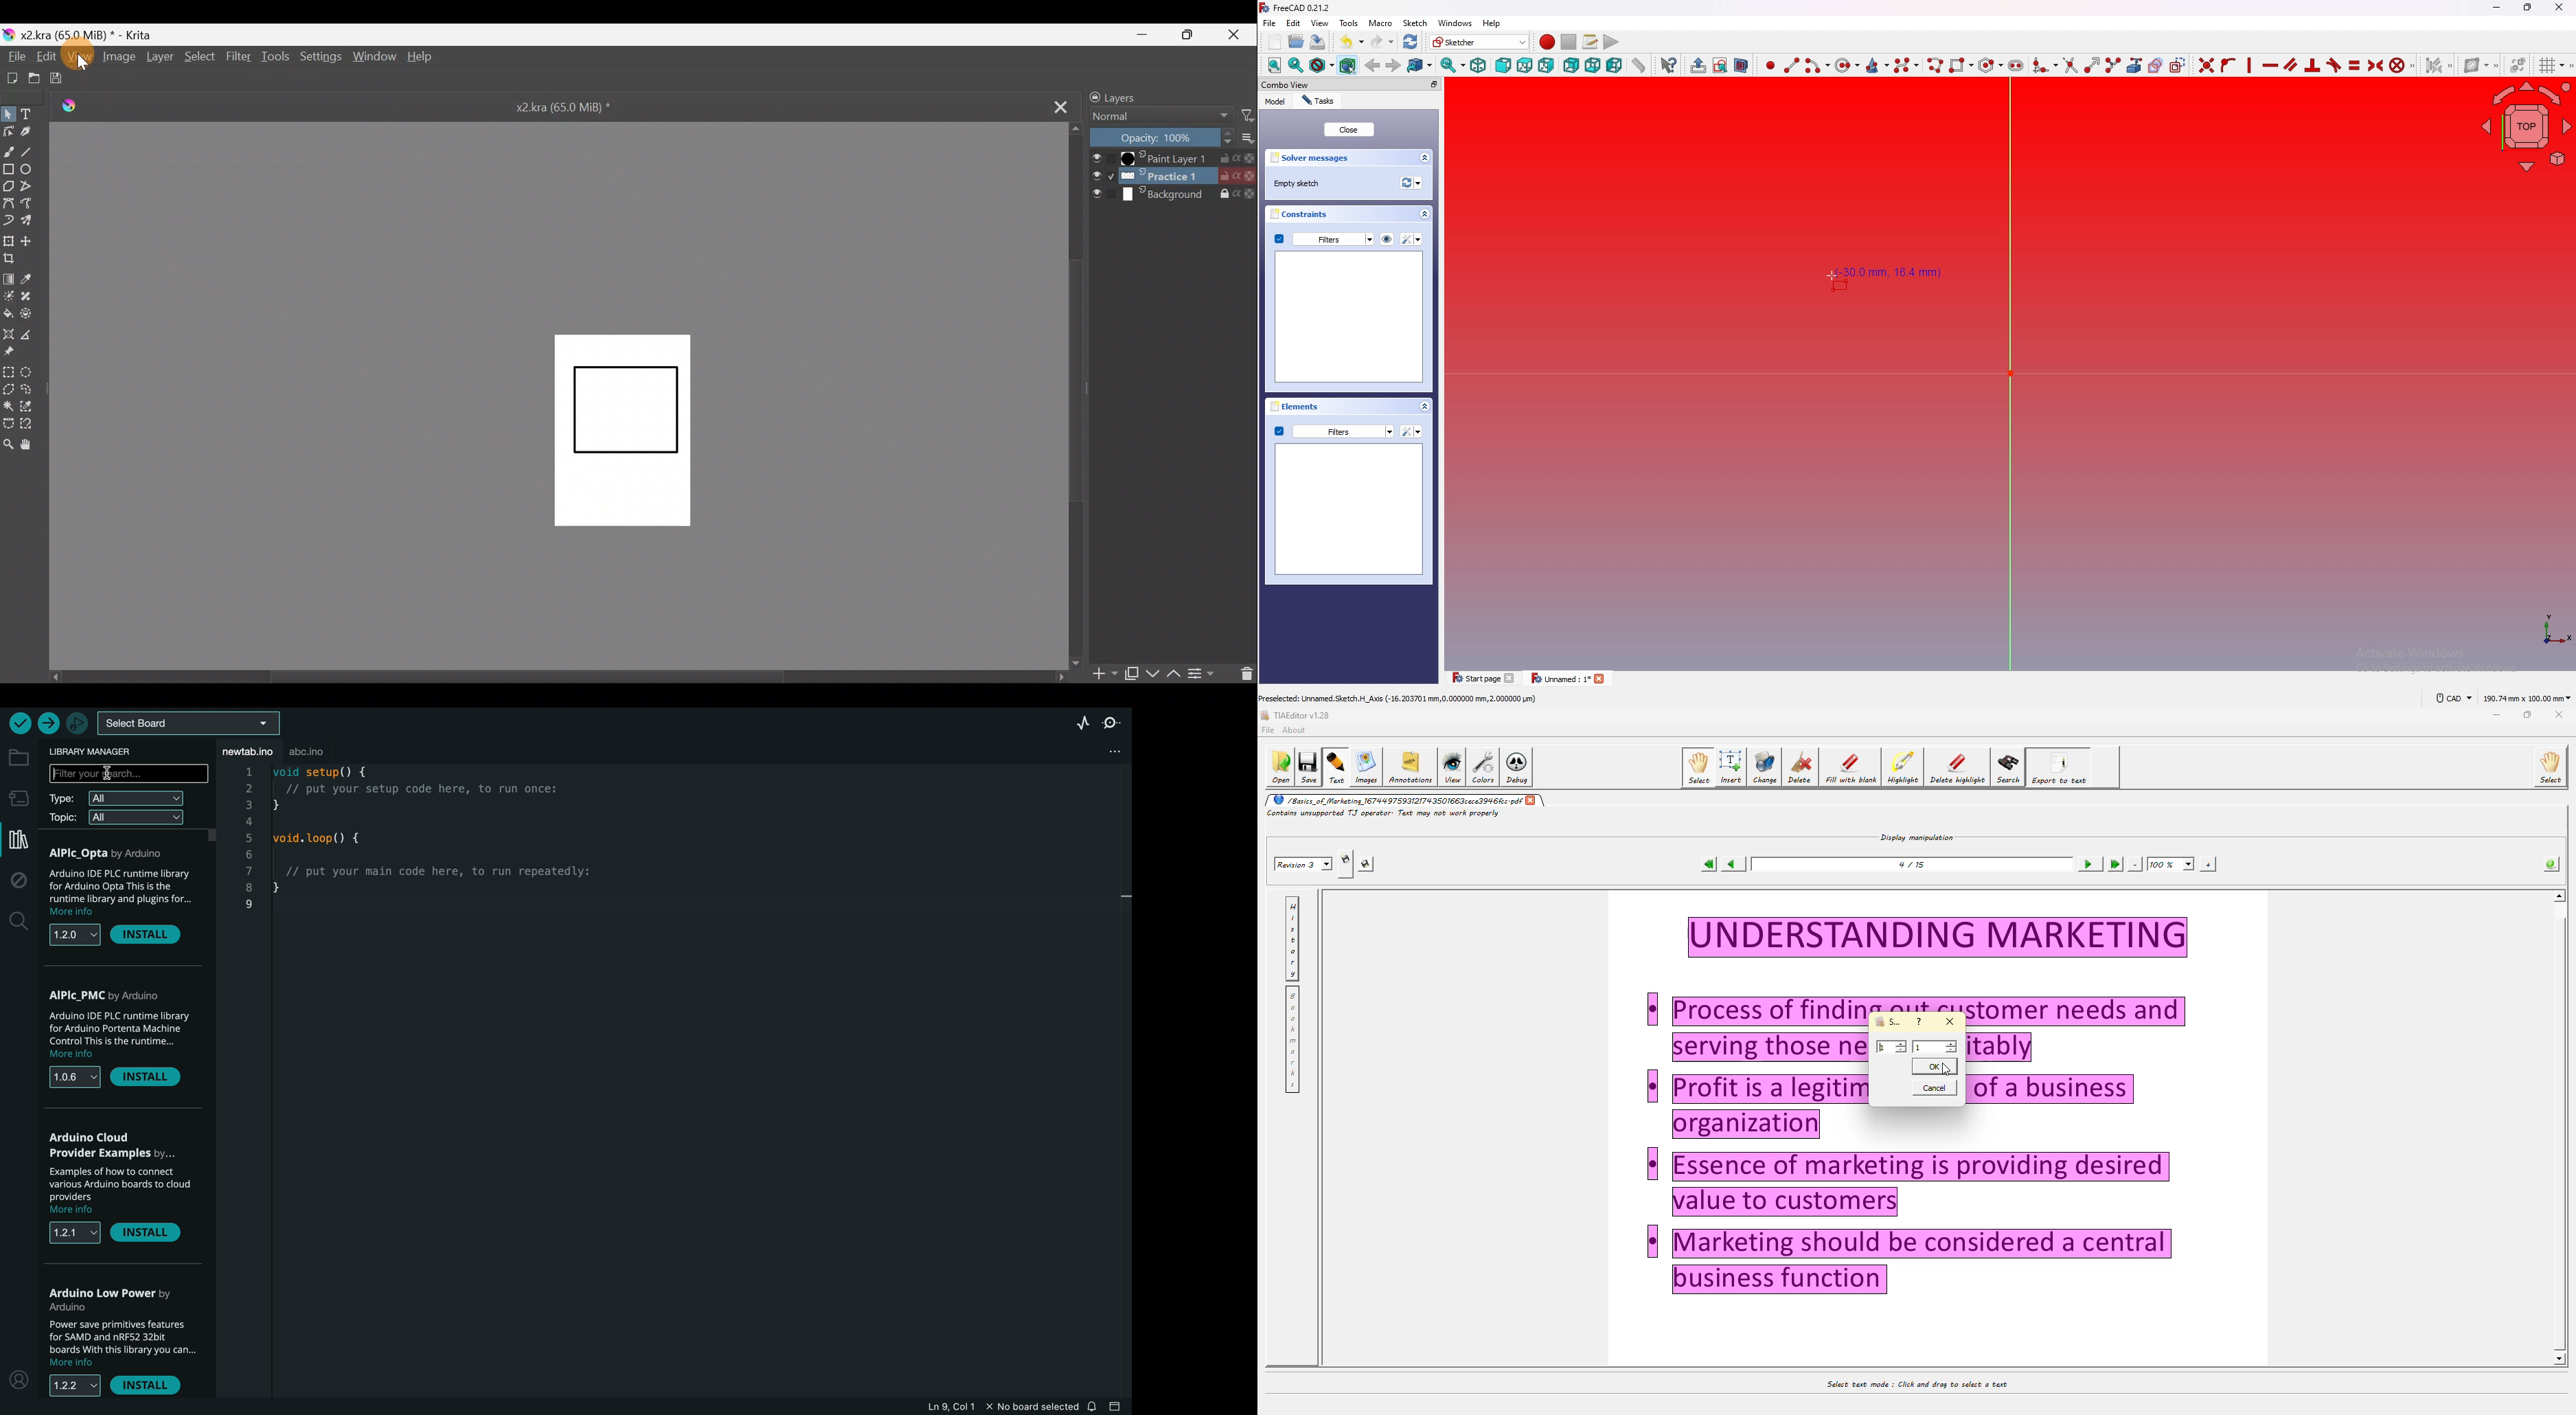 The width and height of the screenshot is (2576, 1428). What do you see at coordinates (2376, 66) in the screenshot?
I see `constraint symmetrical` at bounding box center [2376, 66].